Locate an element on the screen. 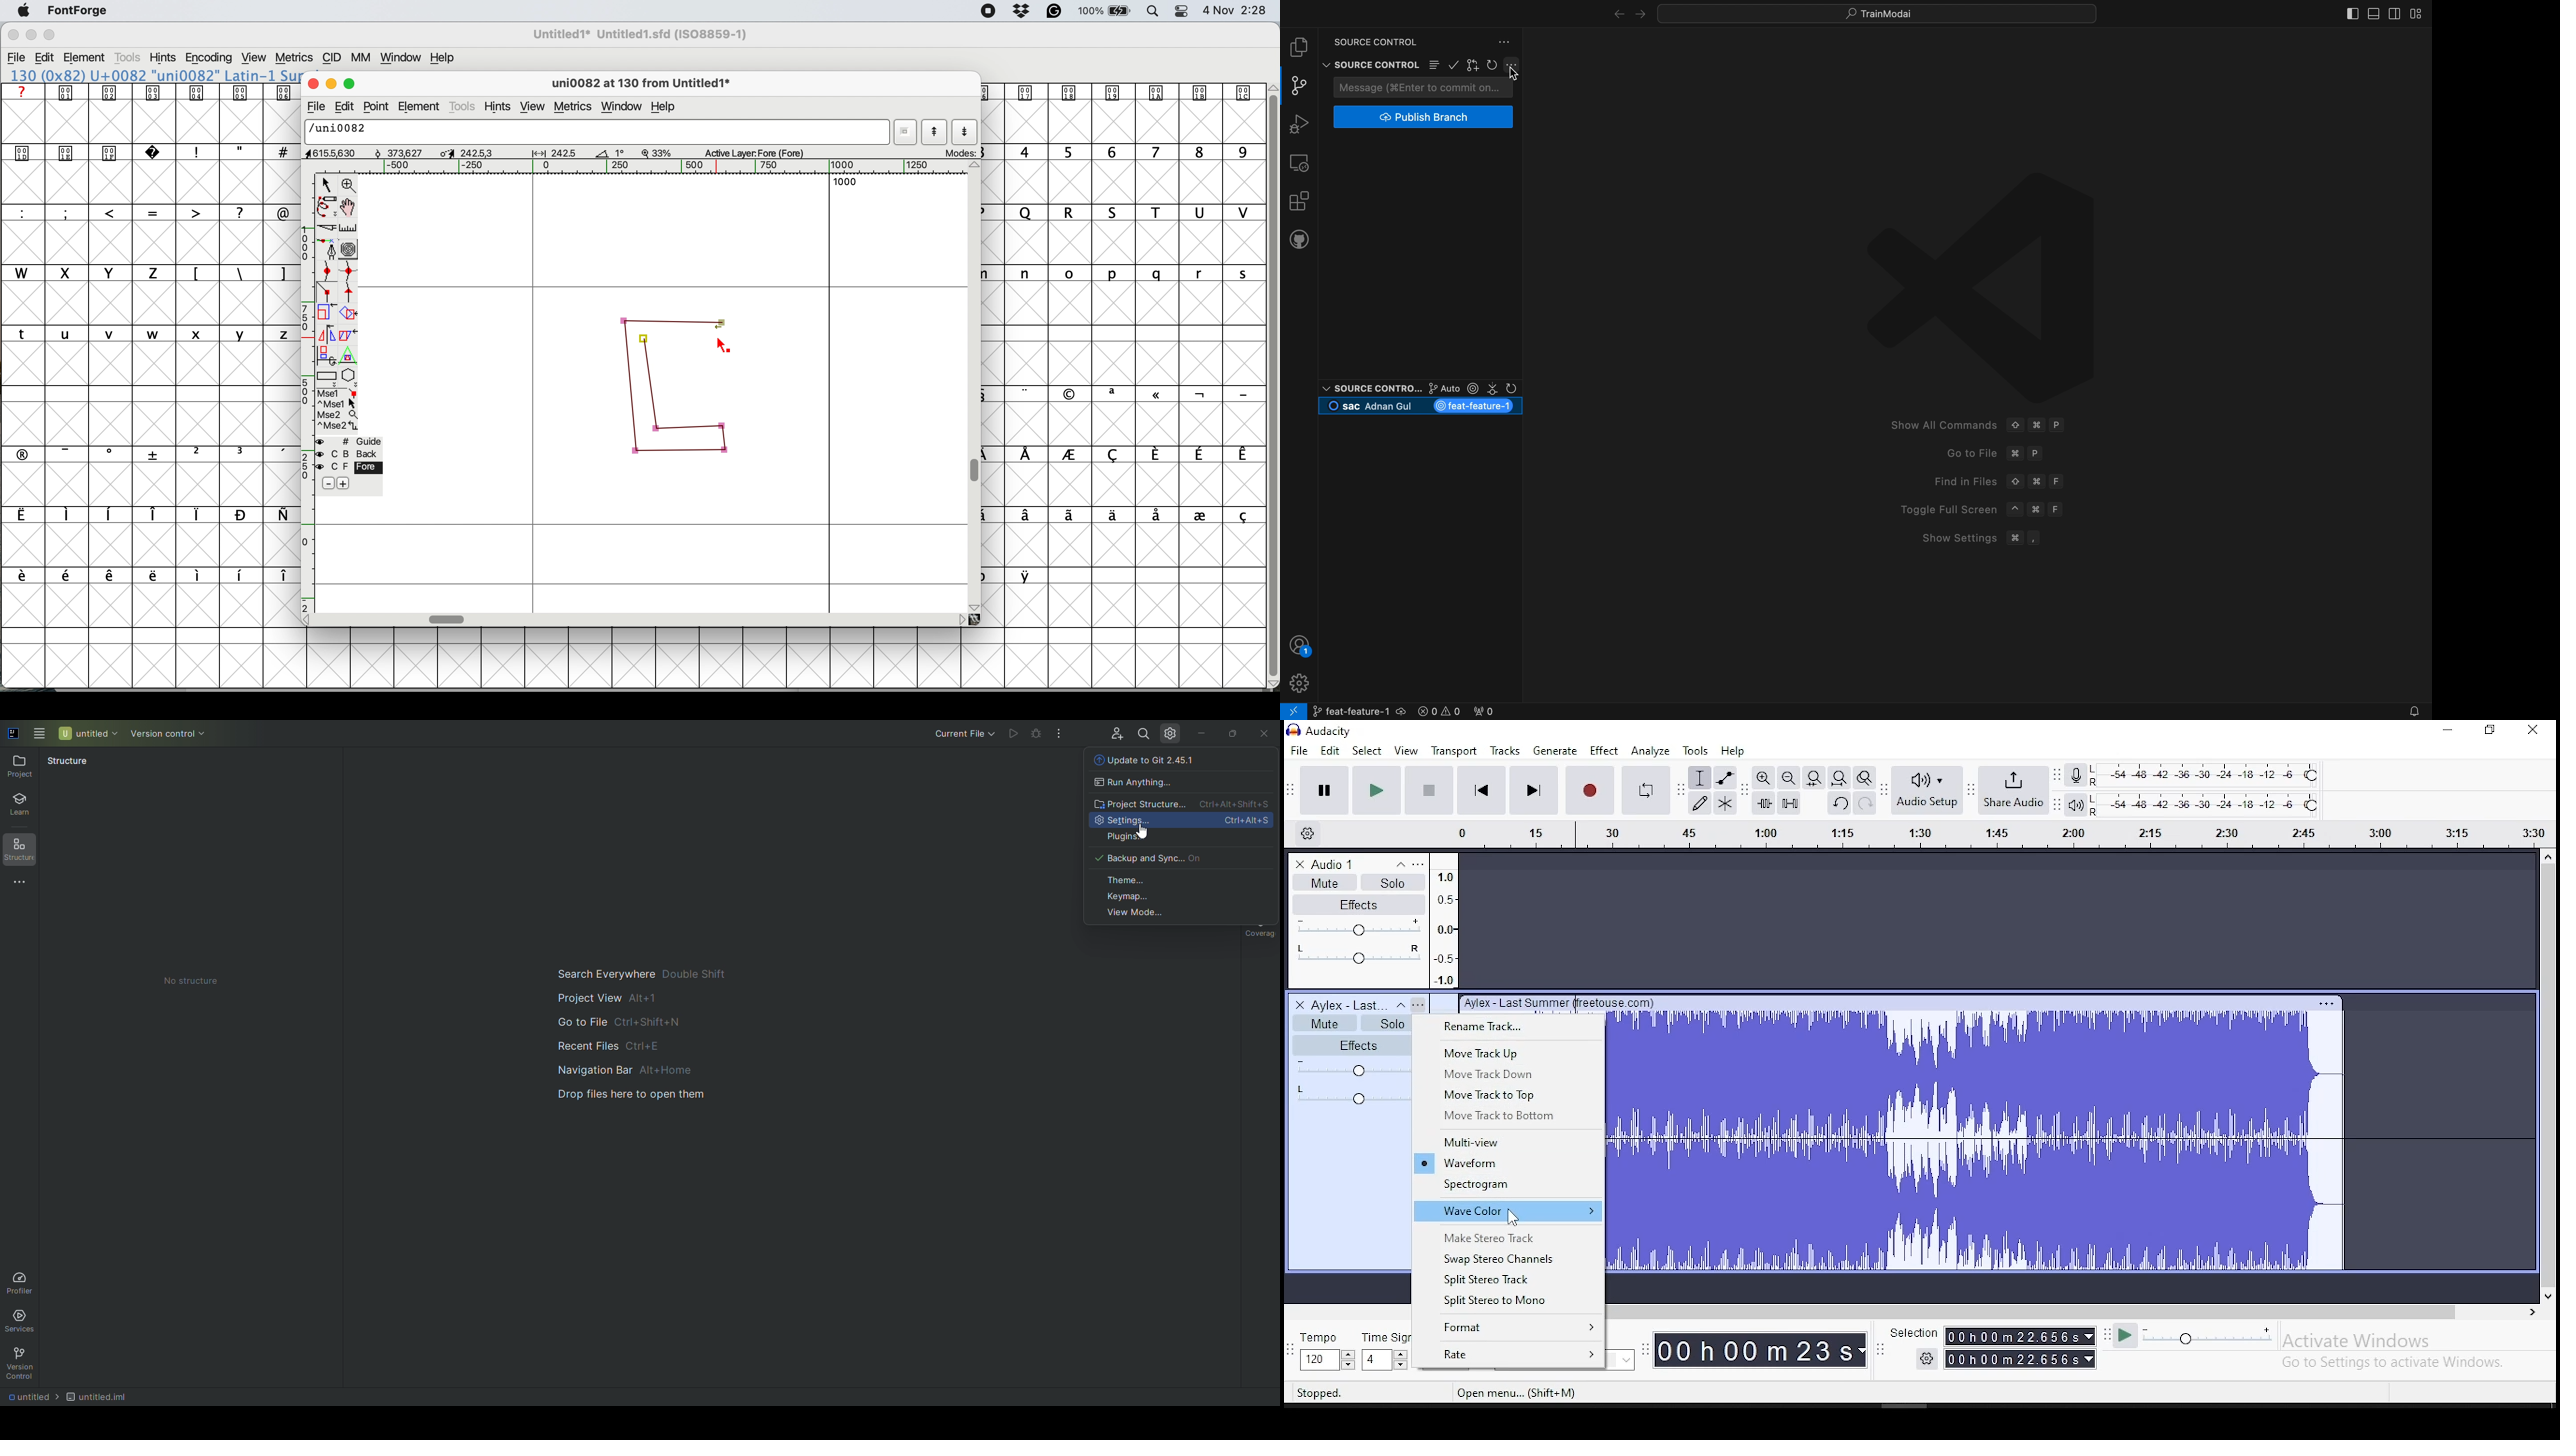 The height and width of the screenshot is (1456, 2576). hints is located at coordinates (163, 57).